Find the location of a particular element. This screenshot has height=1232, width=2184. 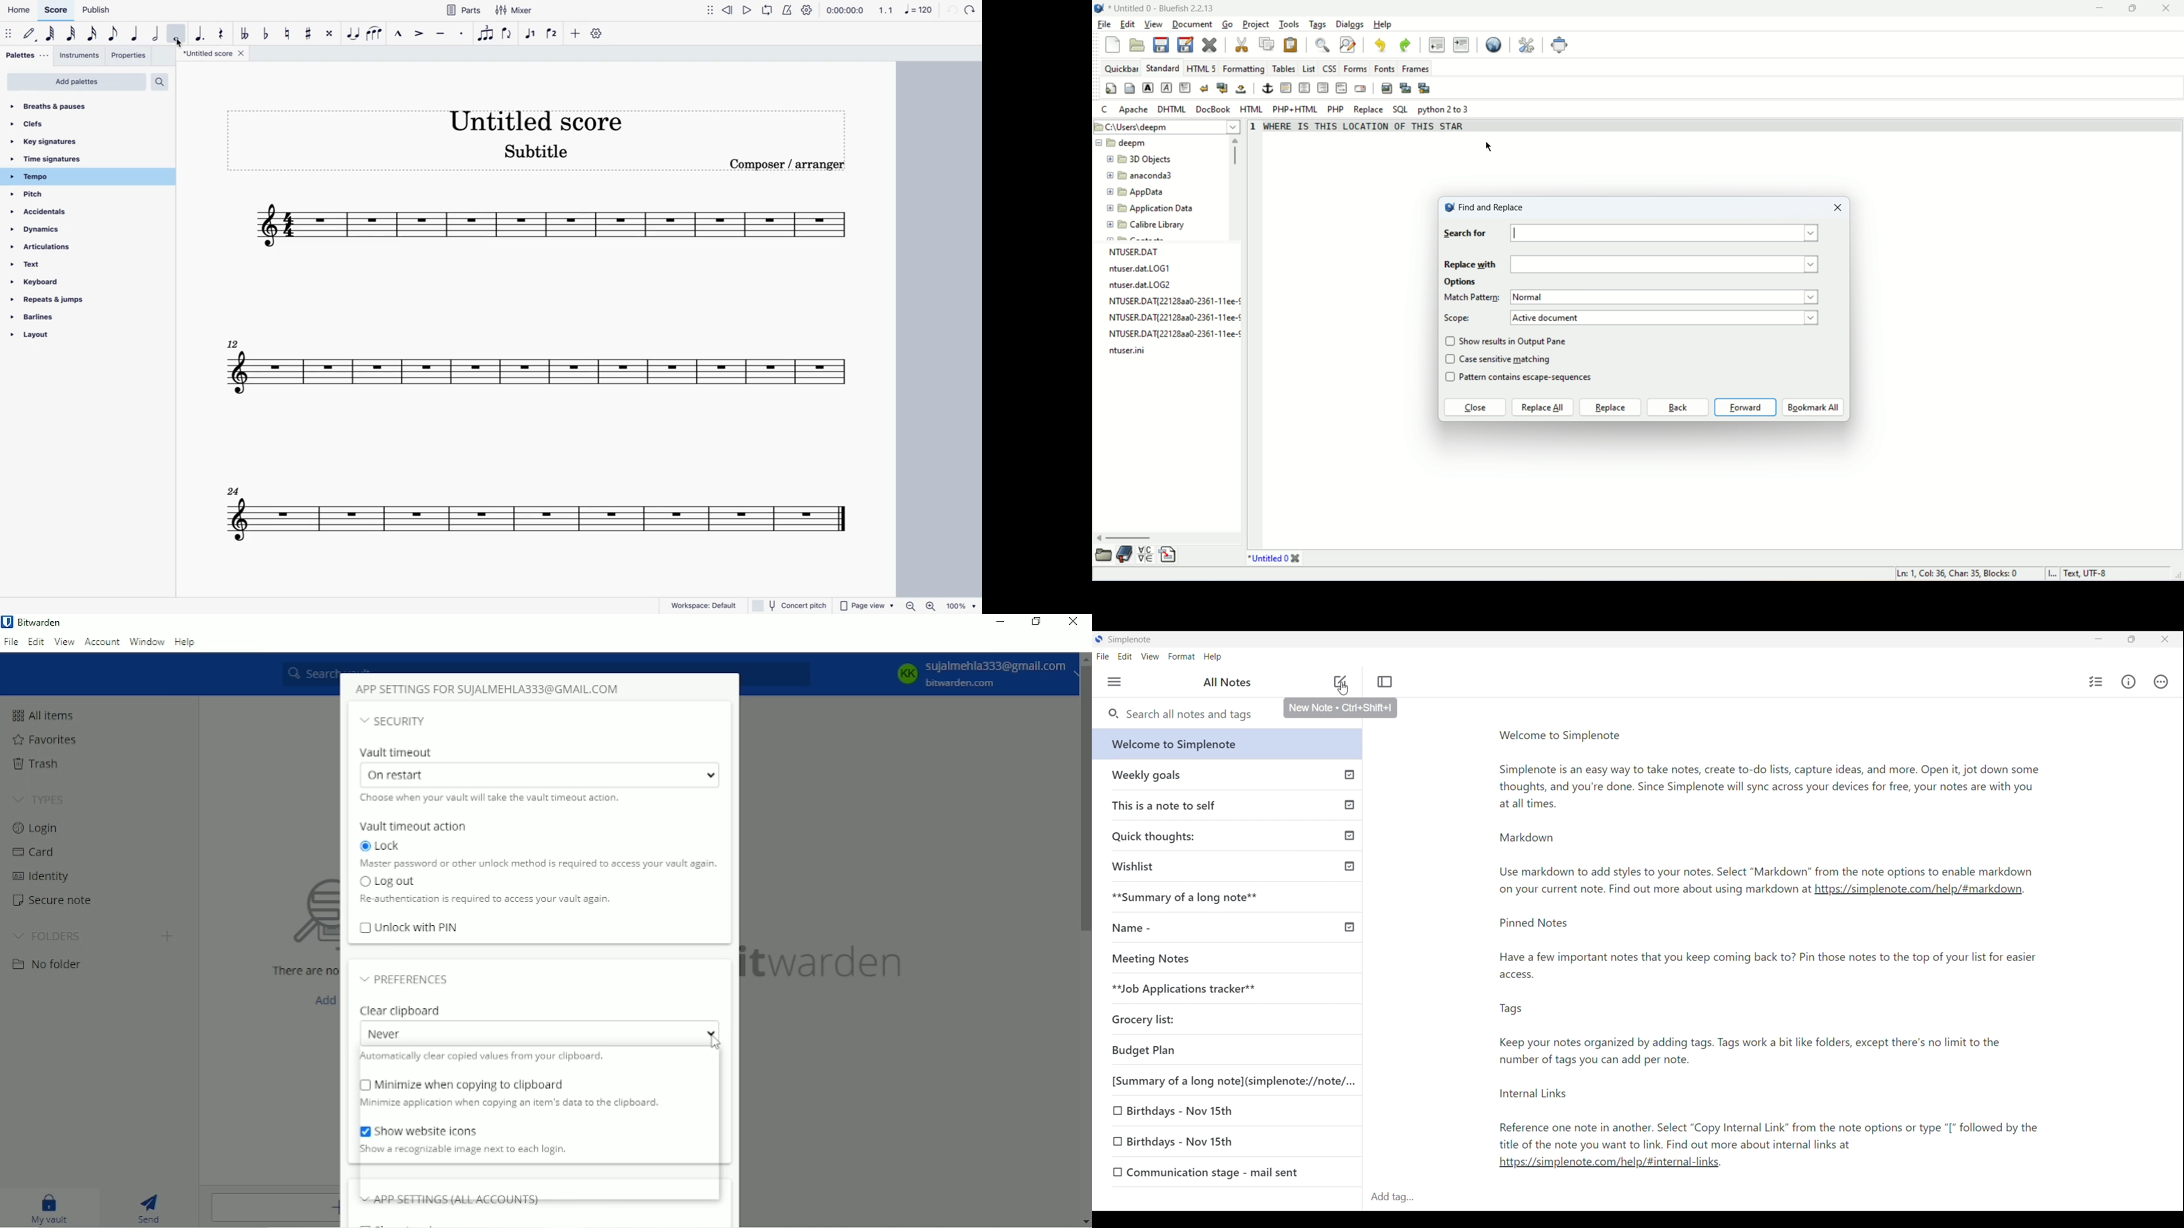

redo is located at coordinates (1405, 46).